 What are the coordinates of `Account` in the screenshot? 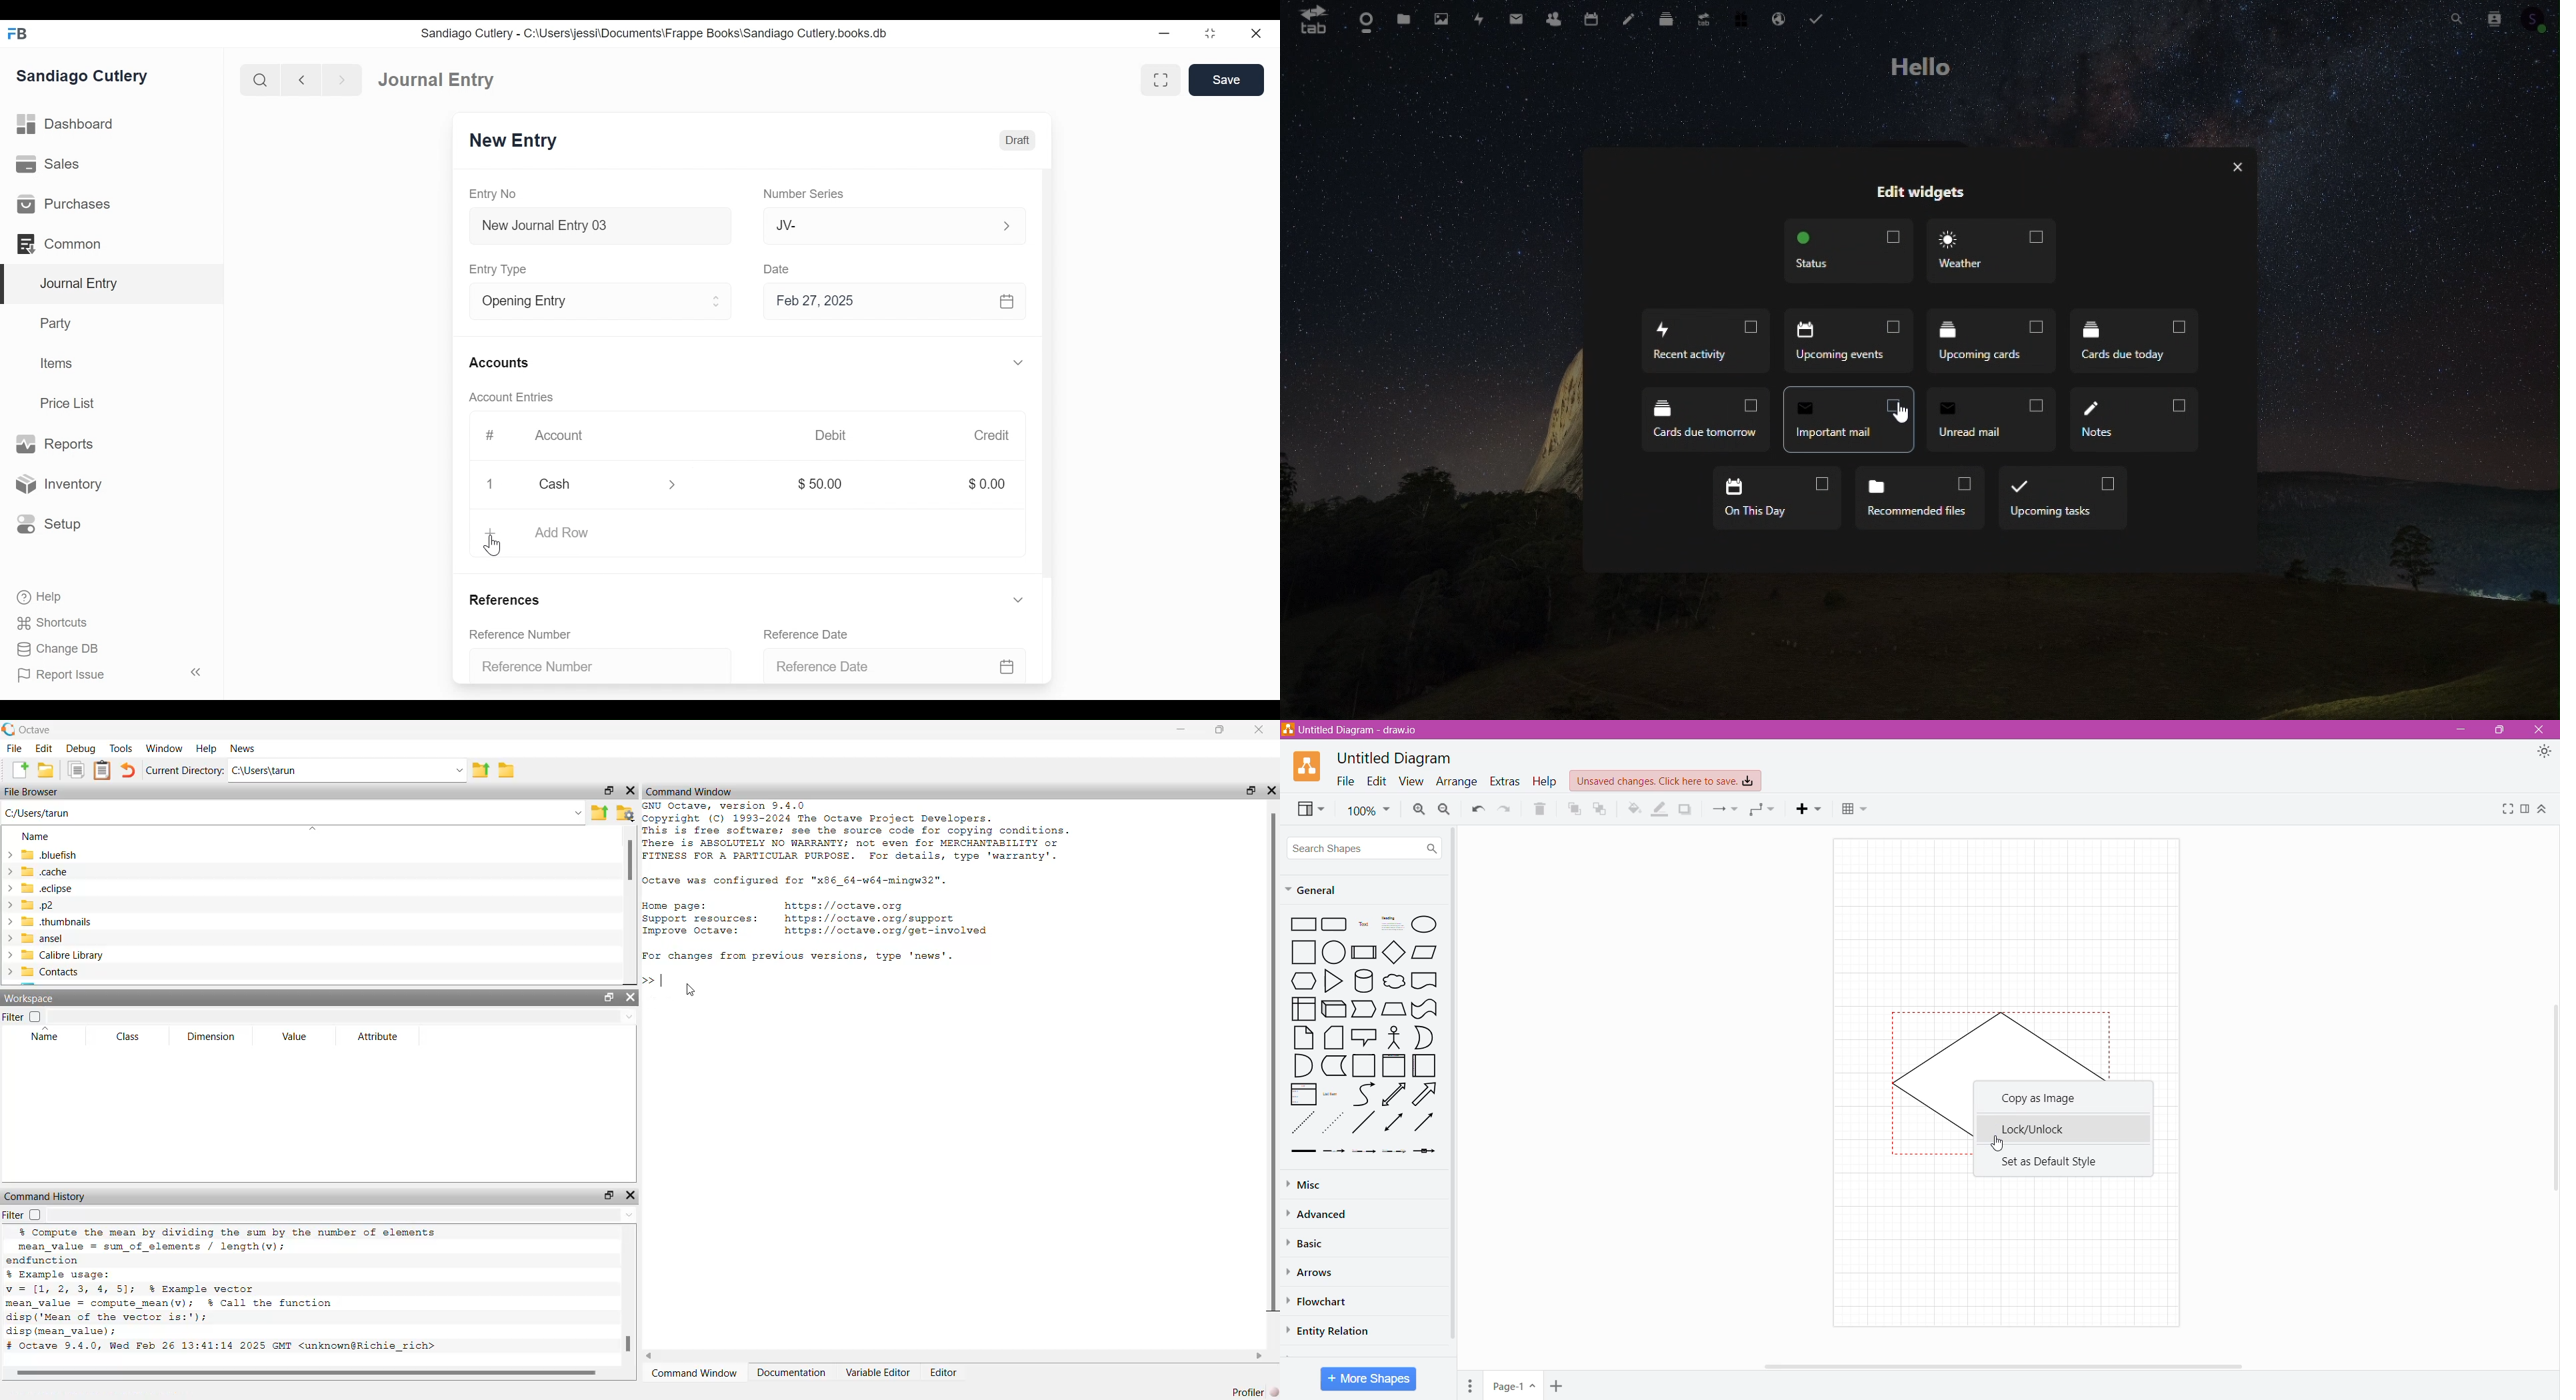 It's located at (562, 436).